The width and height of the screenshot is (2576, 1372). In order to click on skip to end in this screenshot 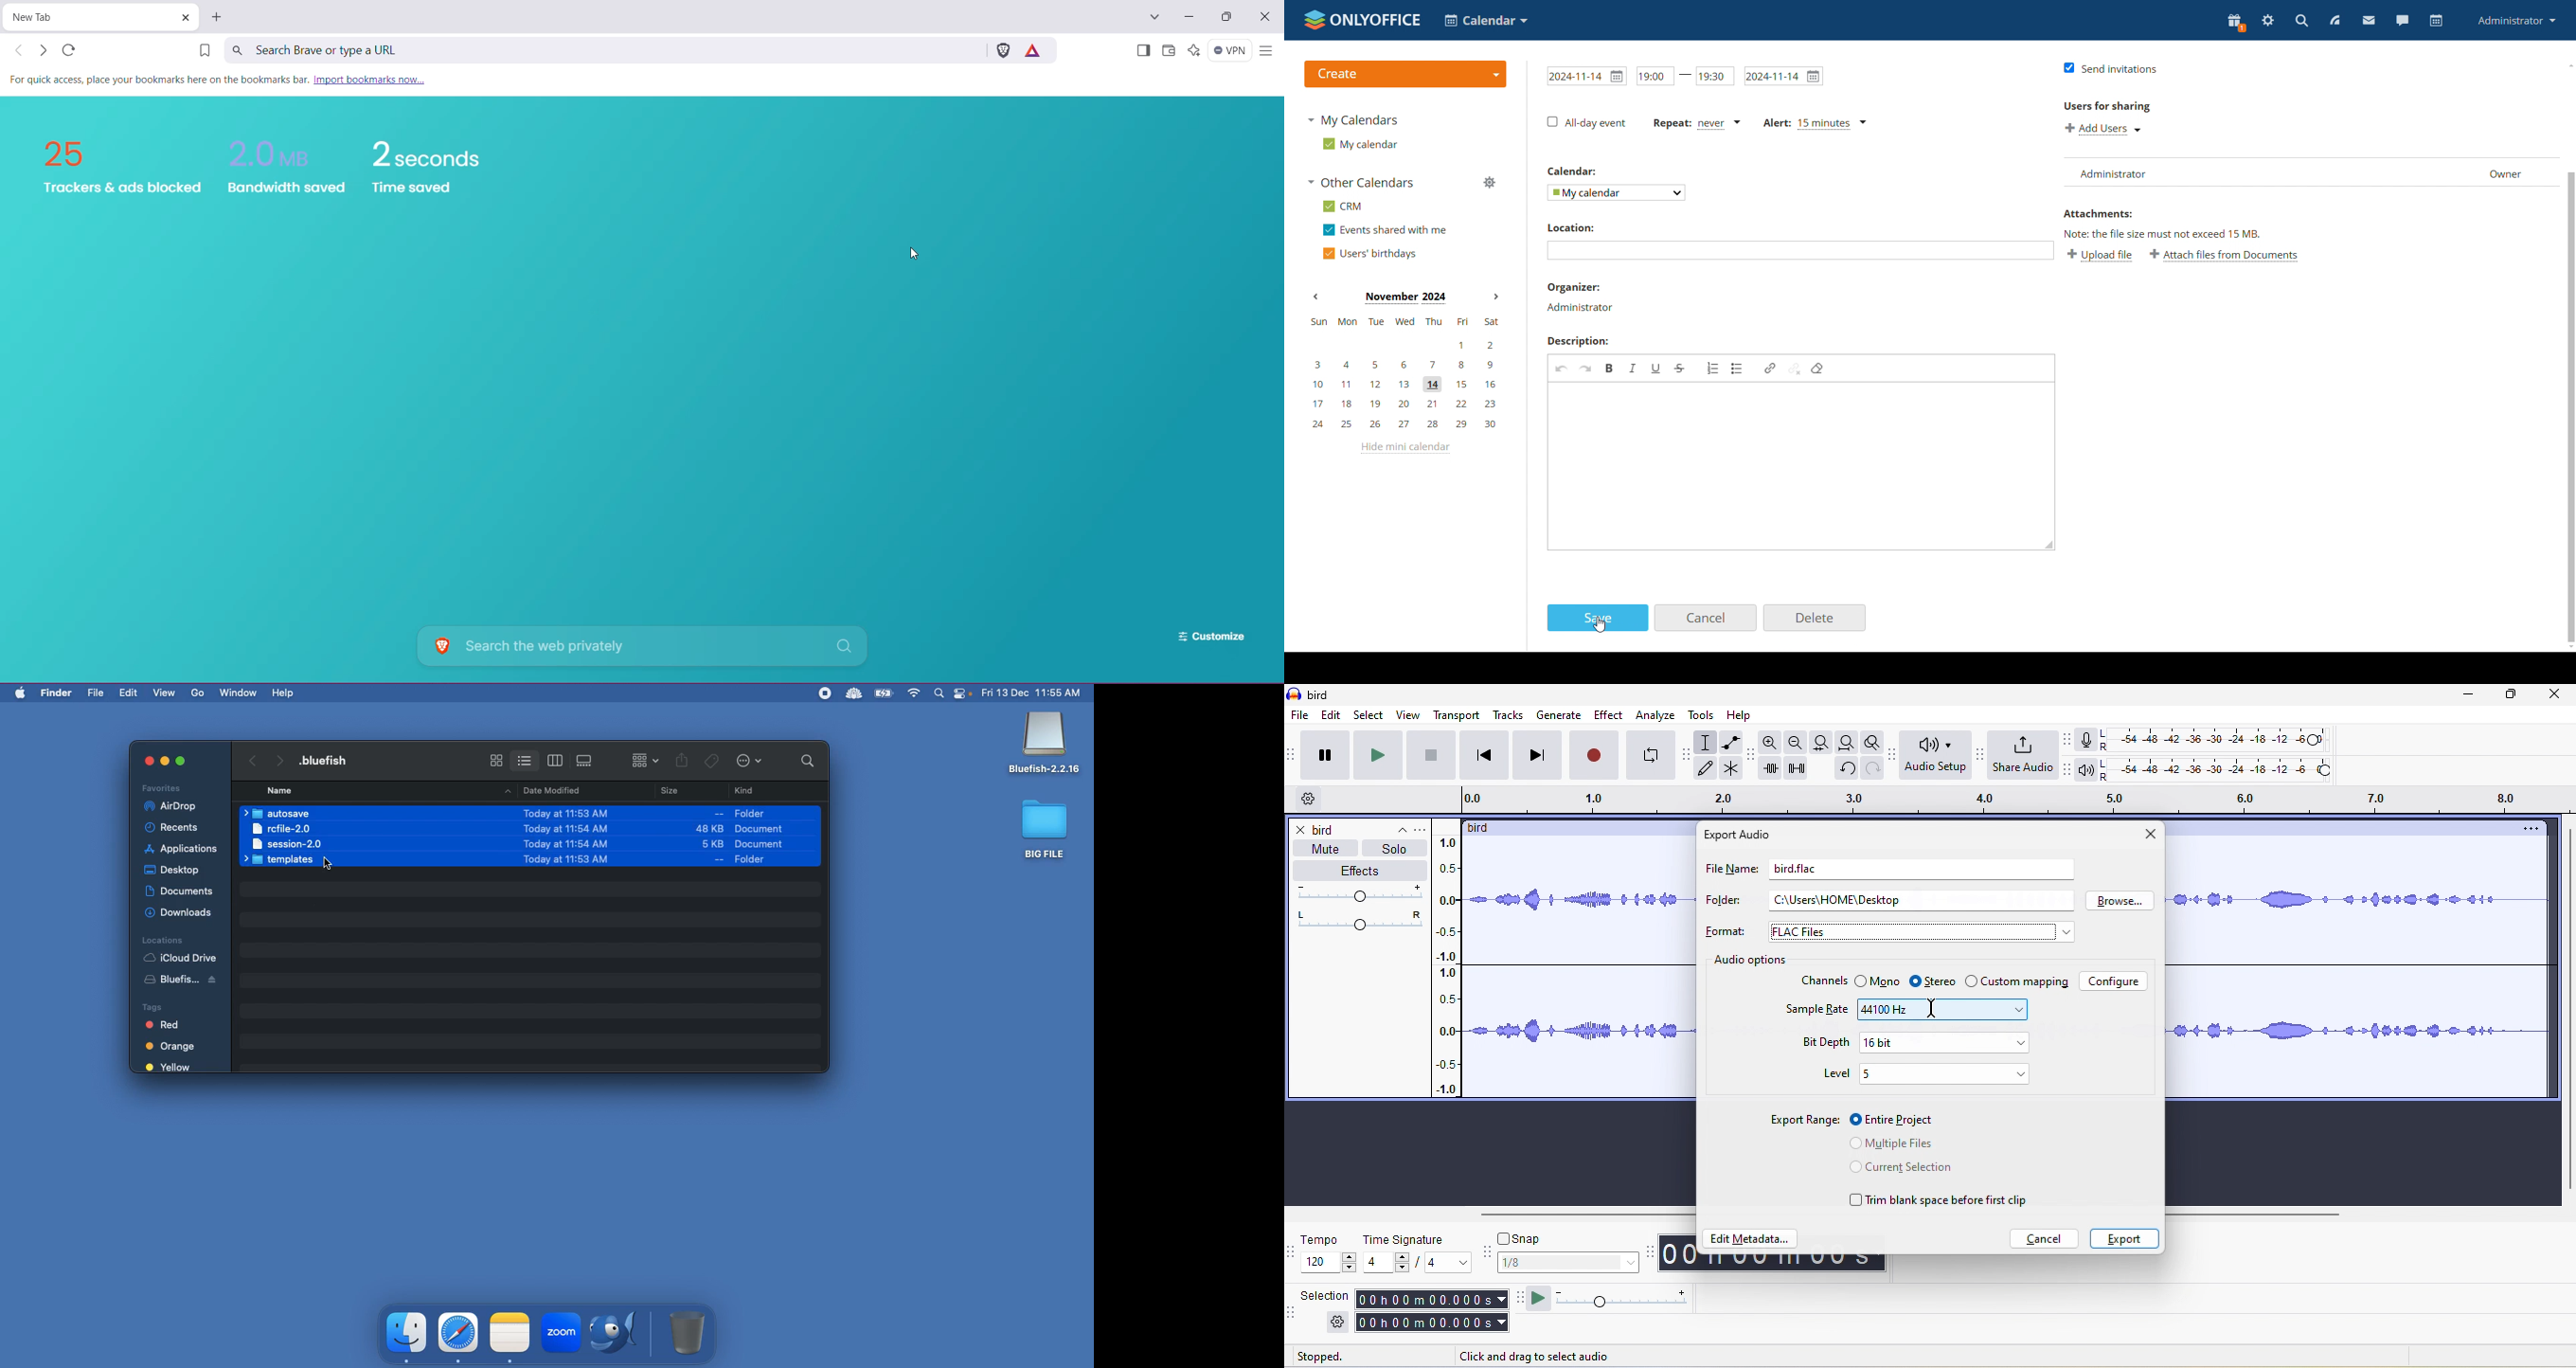, I will do `click(1538, 755)`.